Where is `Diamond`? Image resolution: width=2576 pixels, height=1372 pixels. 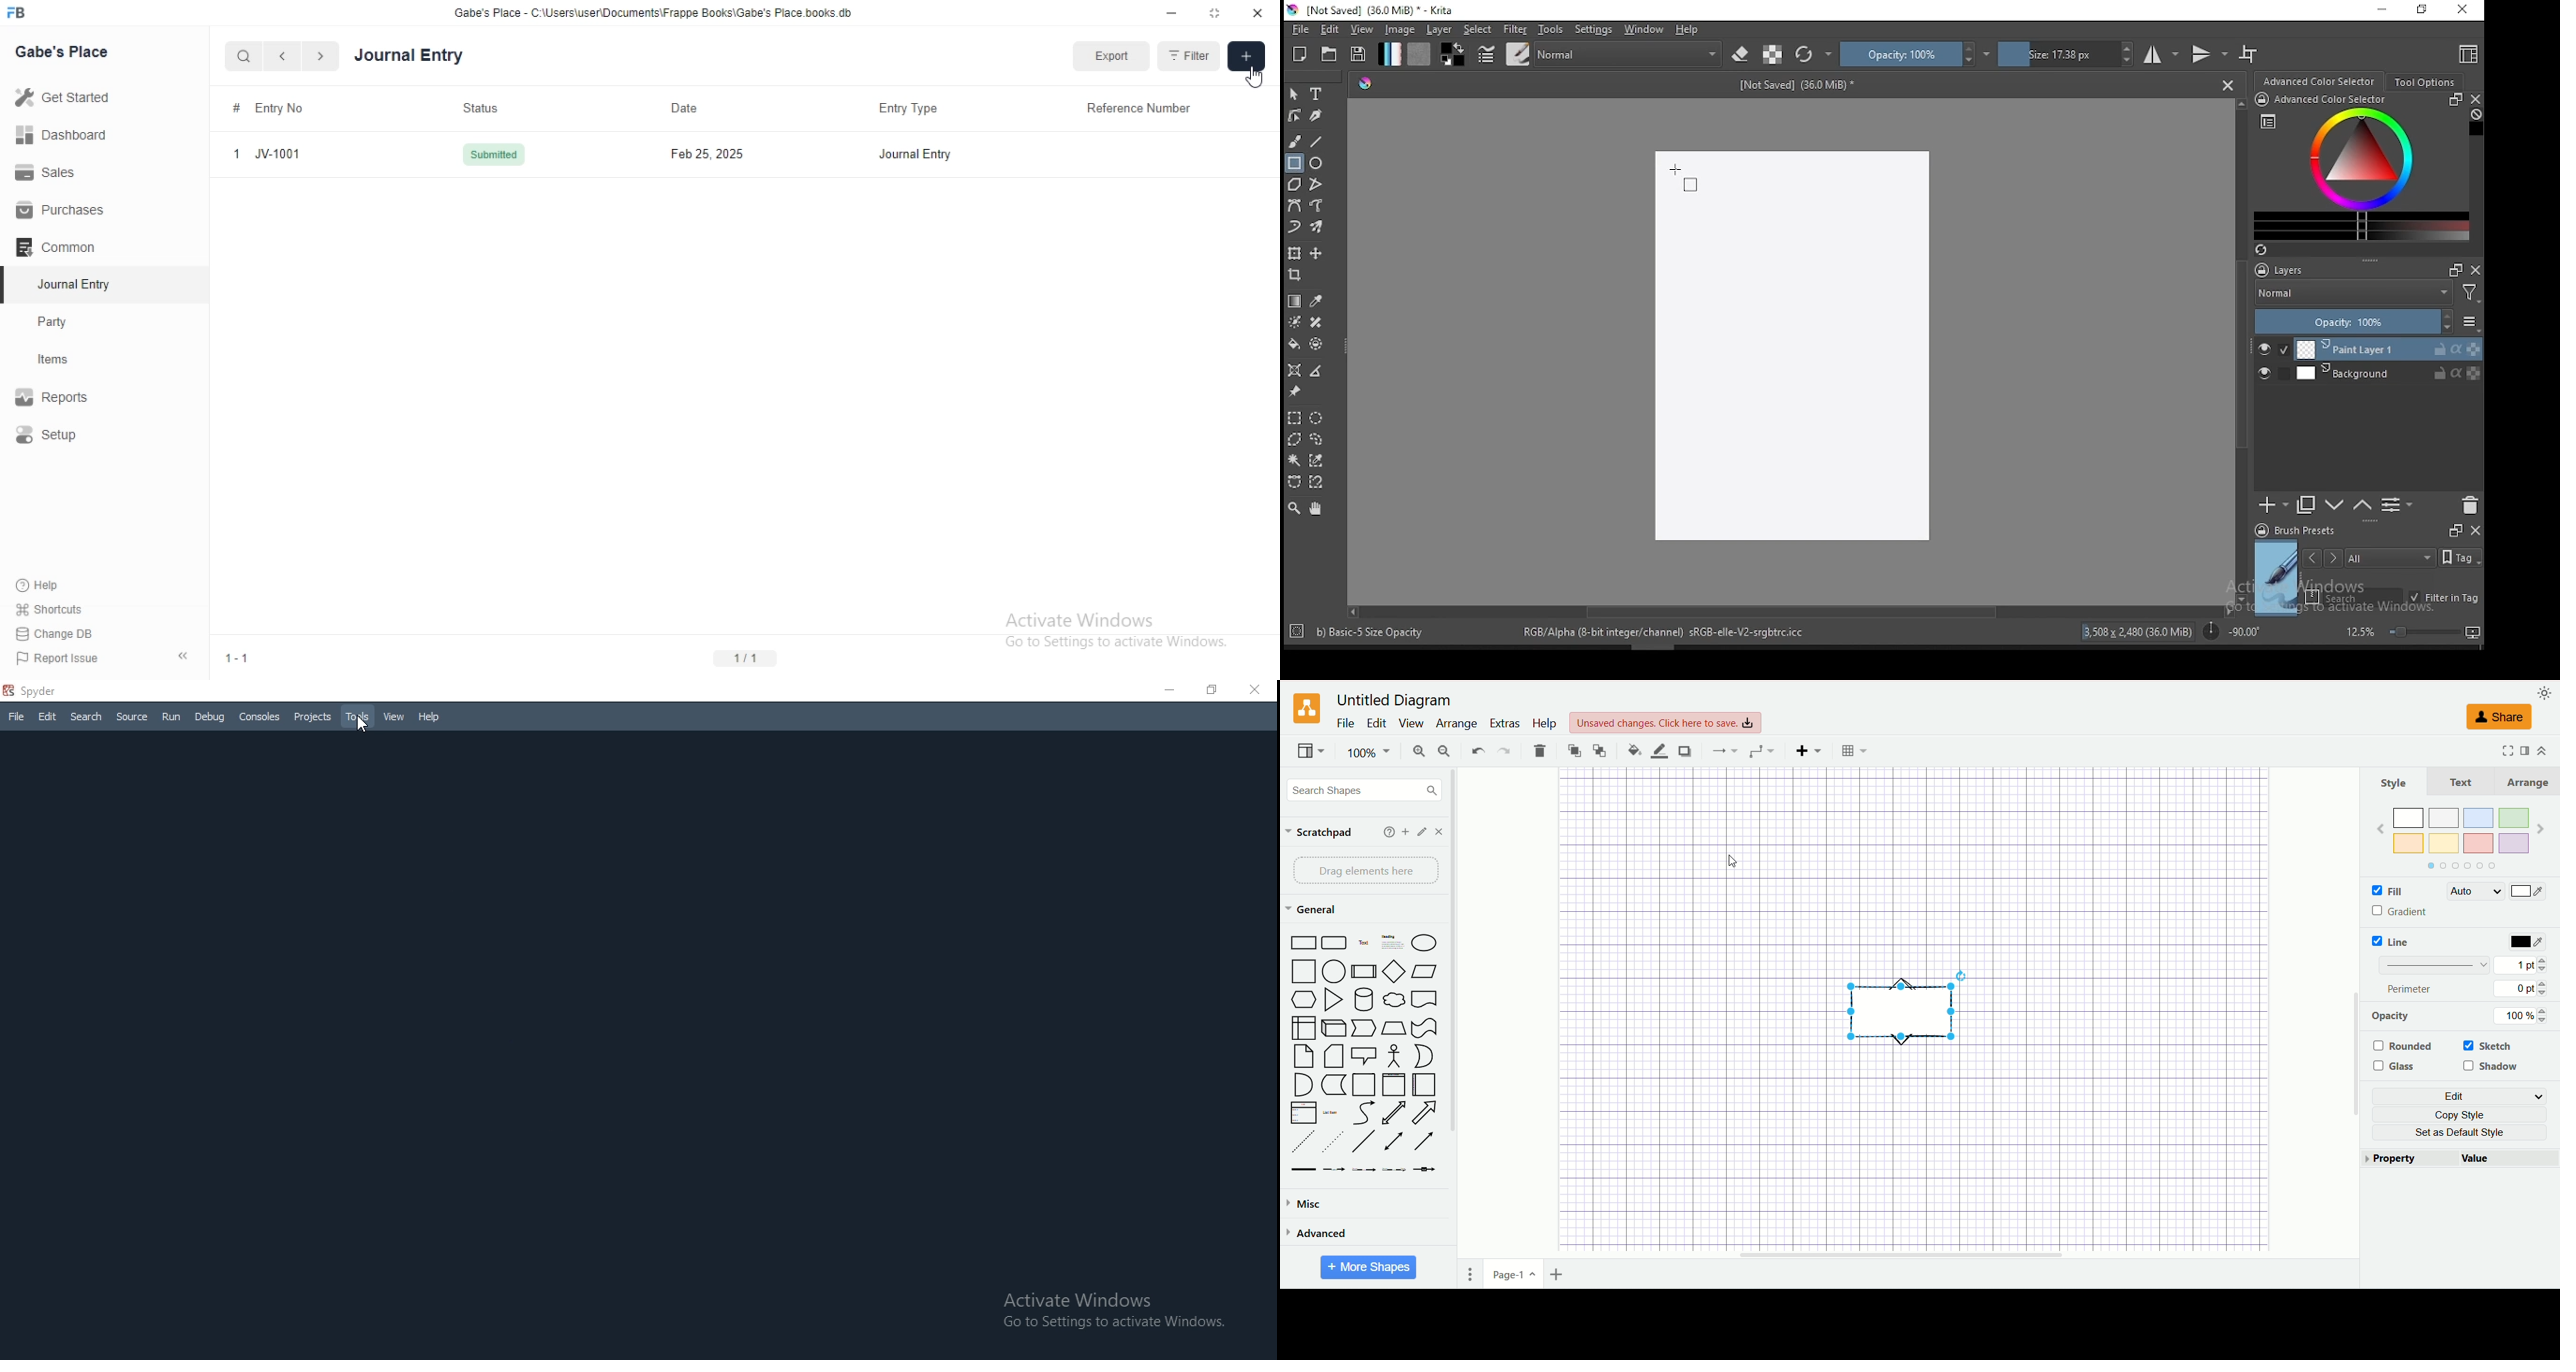 Diamond is located at coordinates (1395, 972).